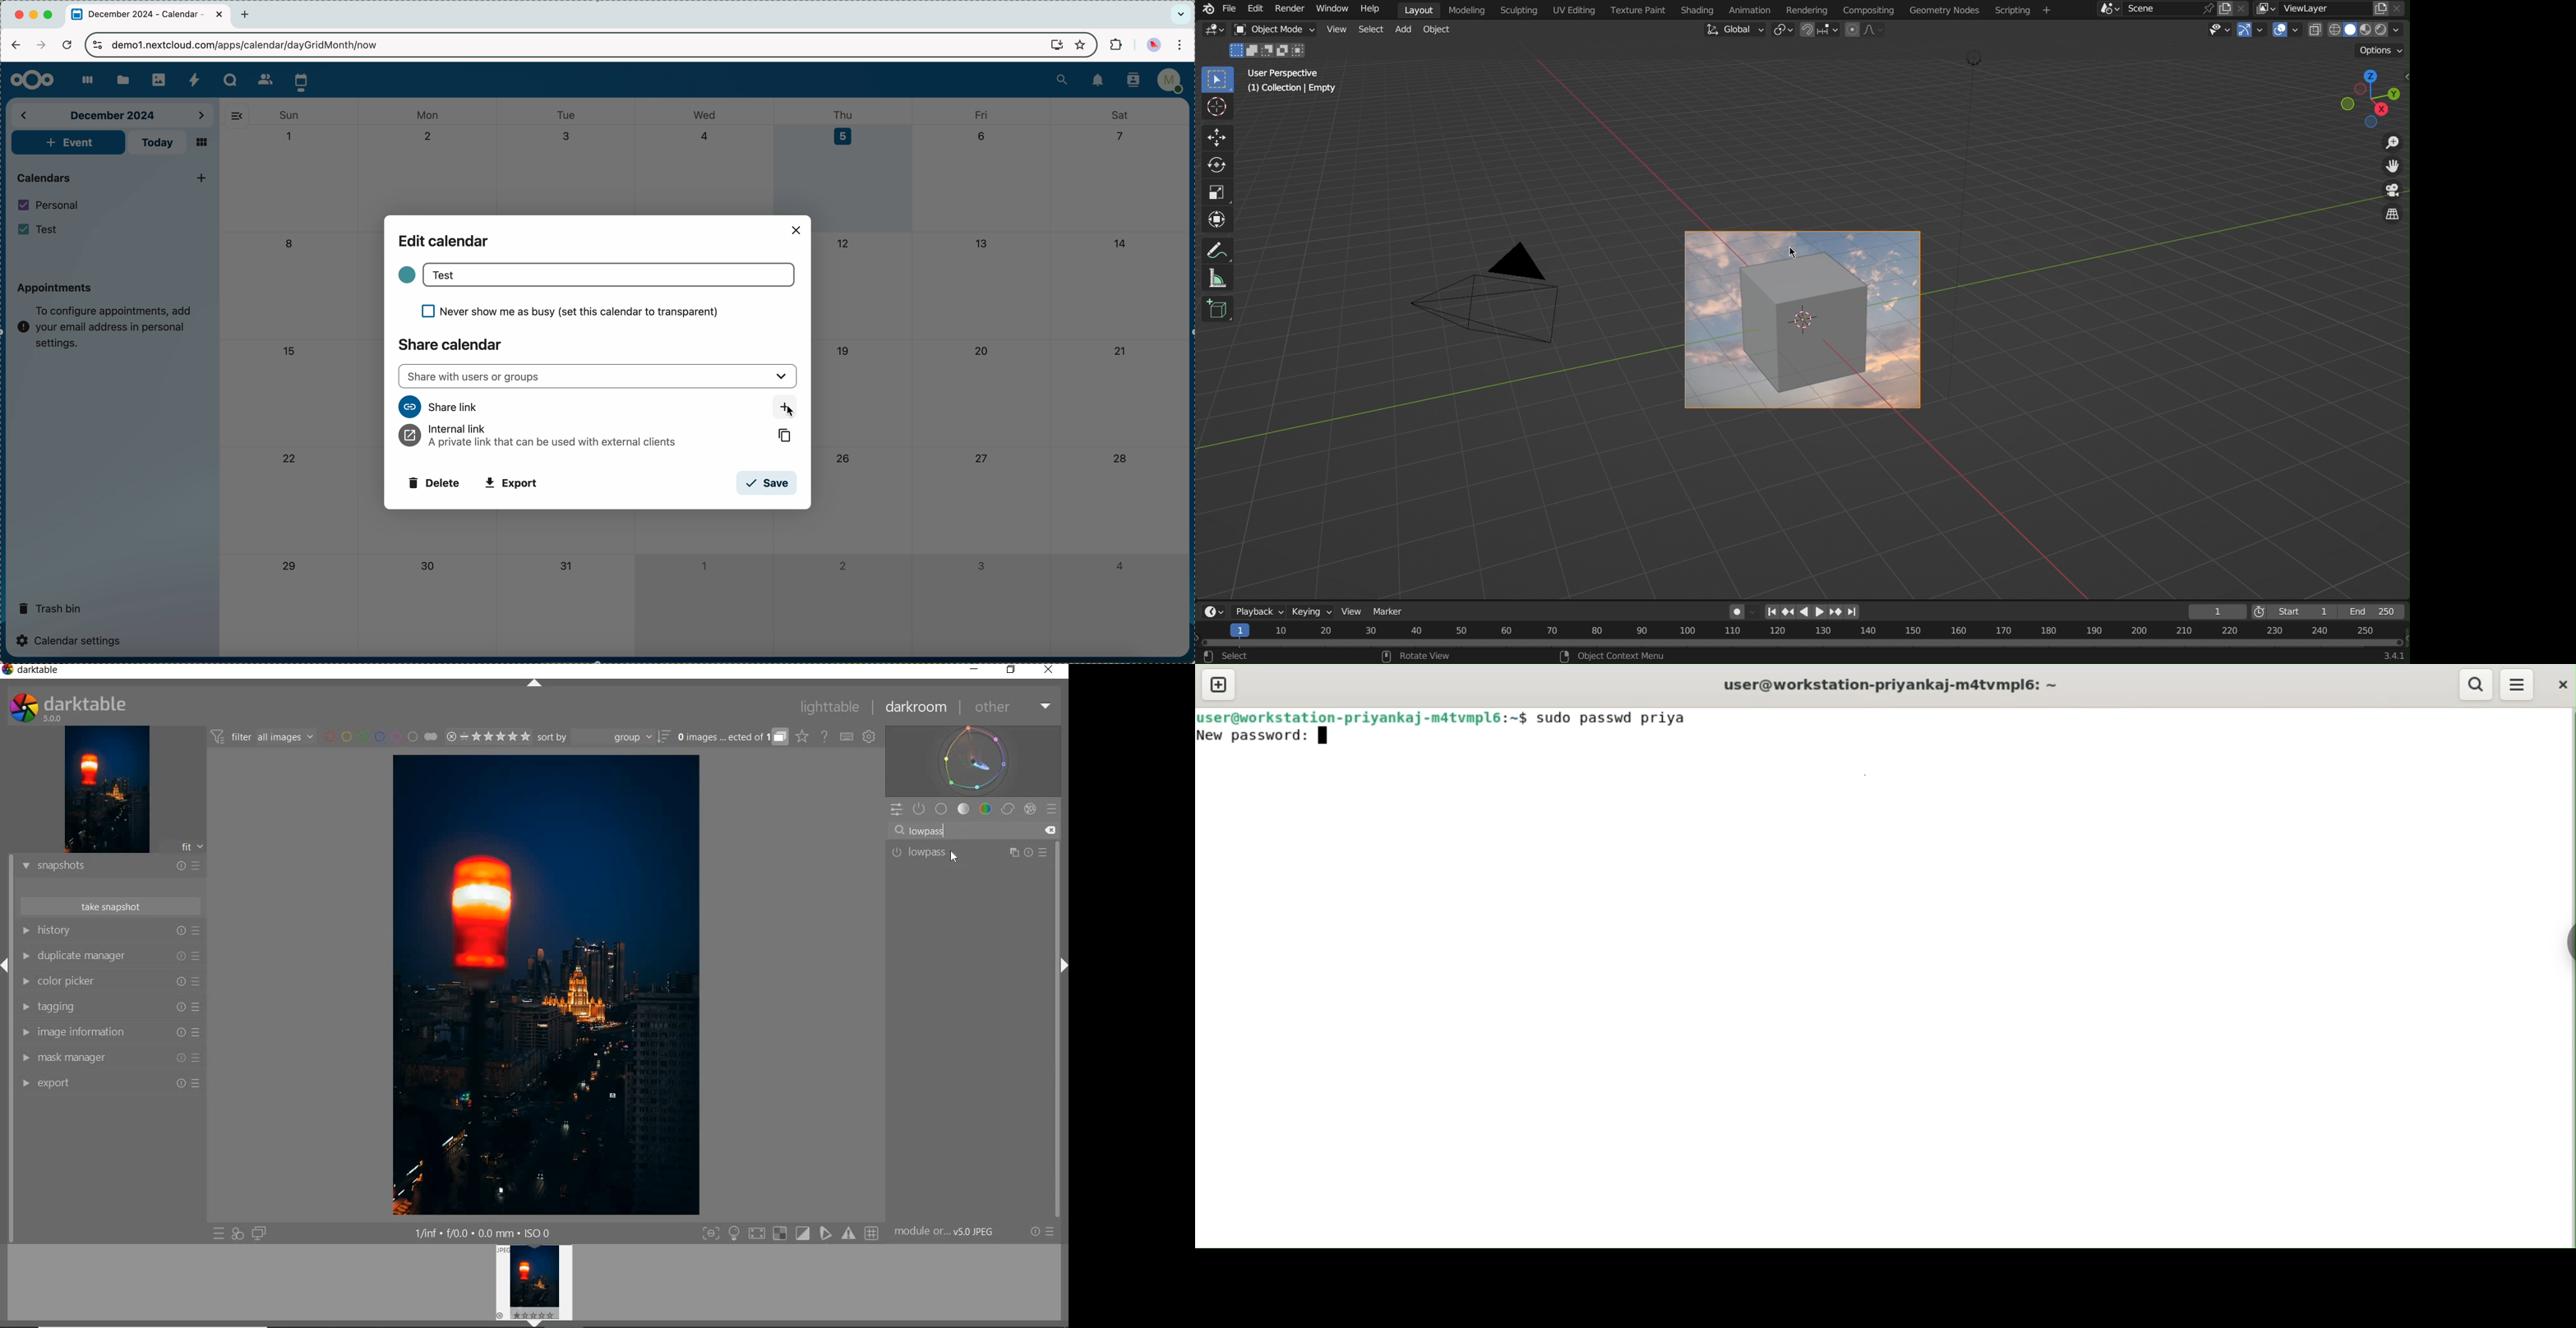  Describe the element at coordinates (1310, 610) in the screenshot. I see `Keying` at that location.